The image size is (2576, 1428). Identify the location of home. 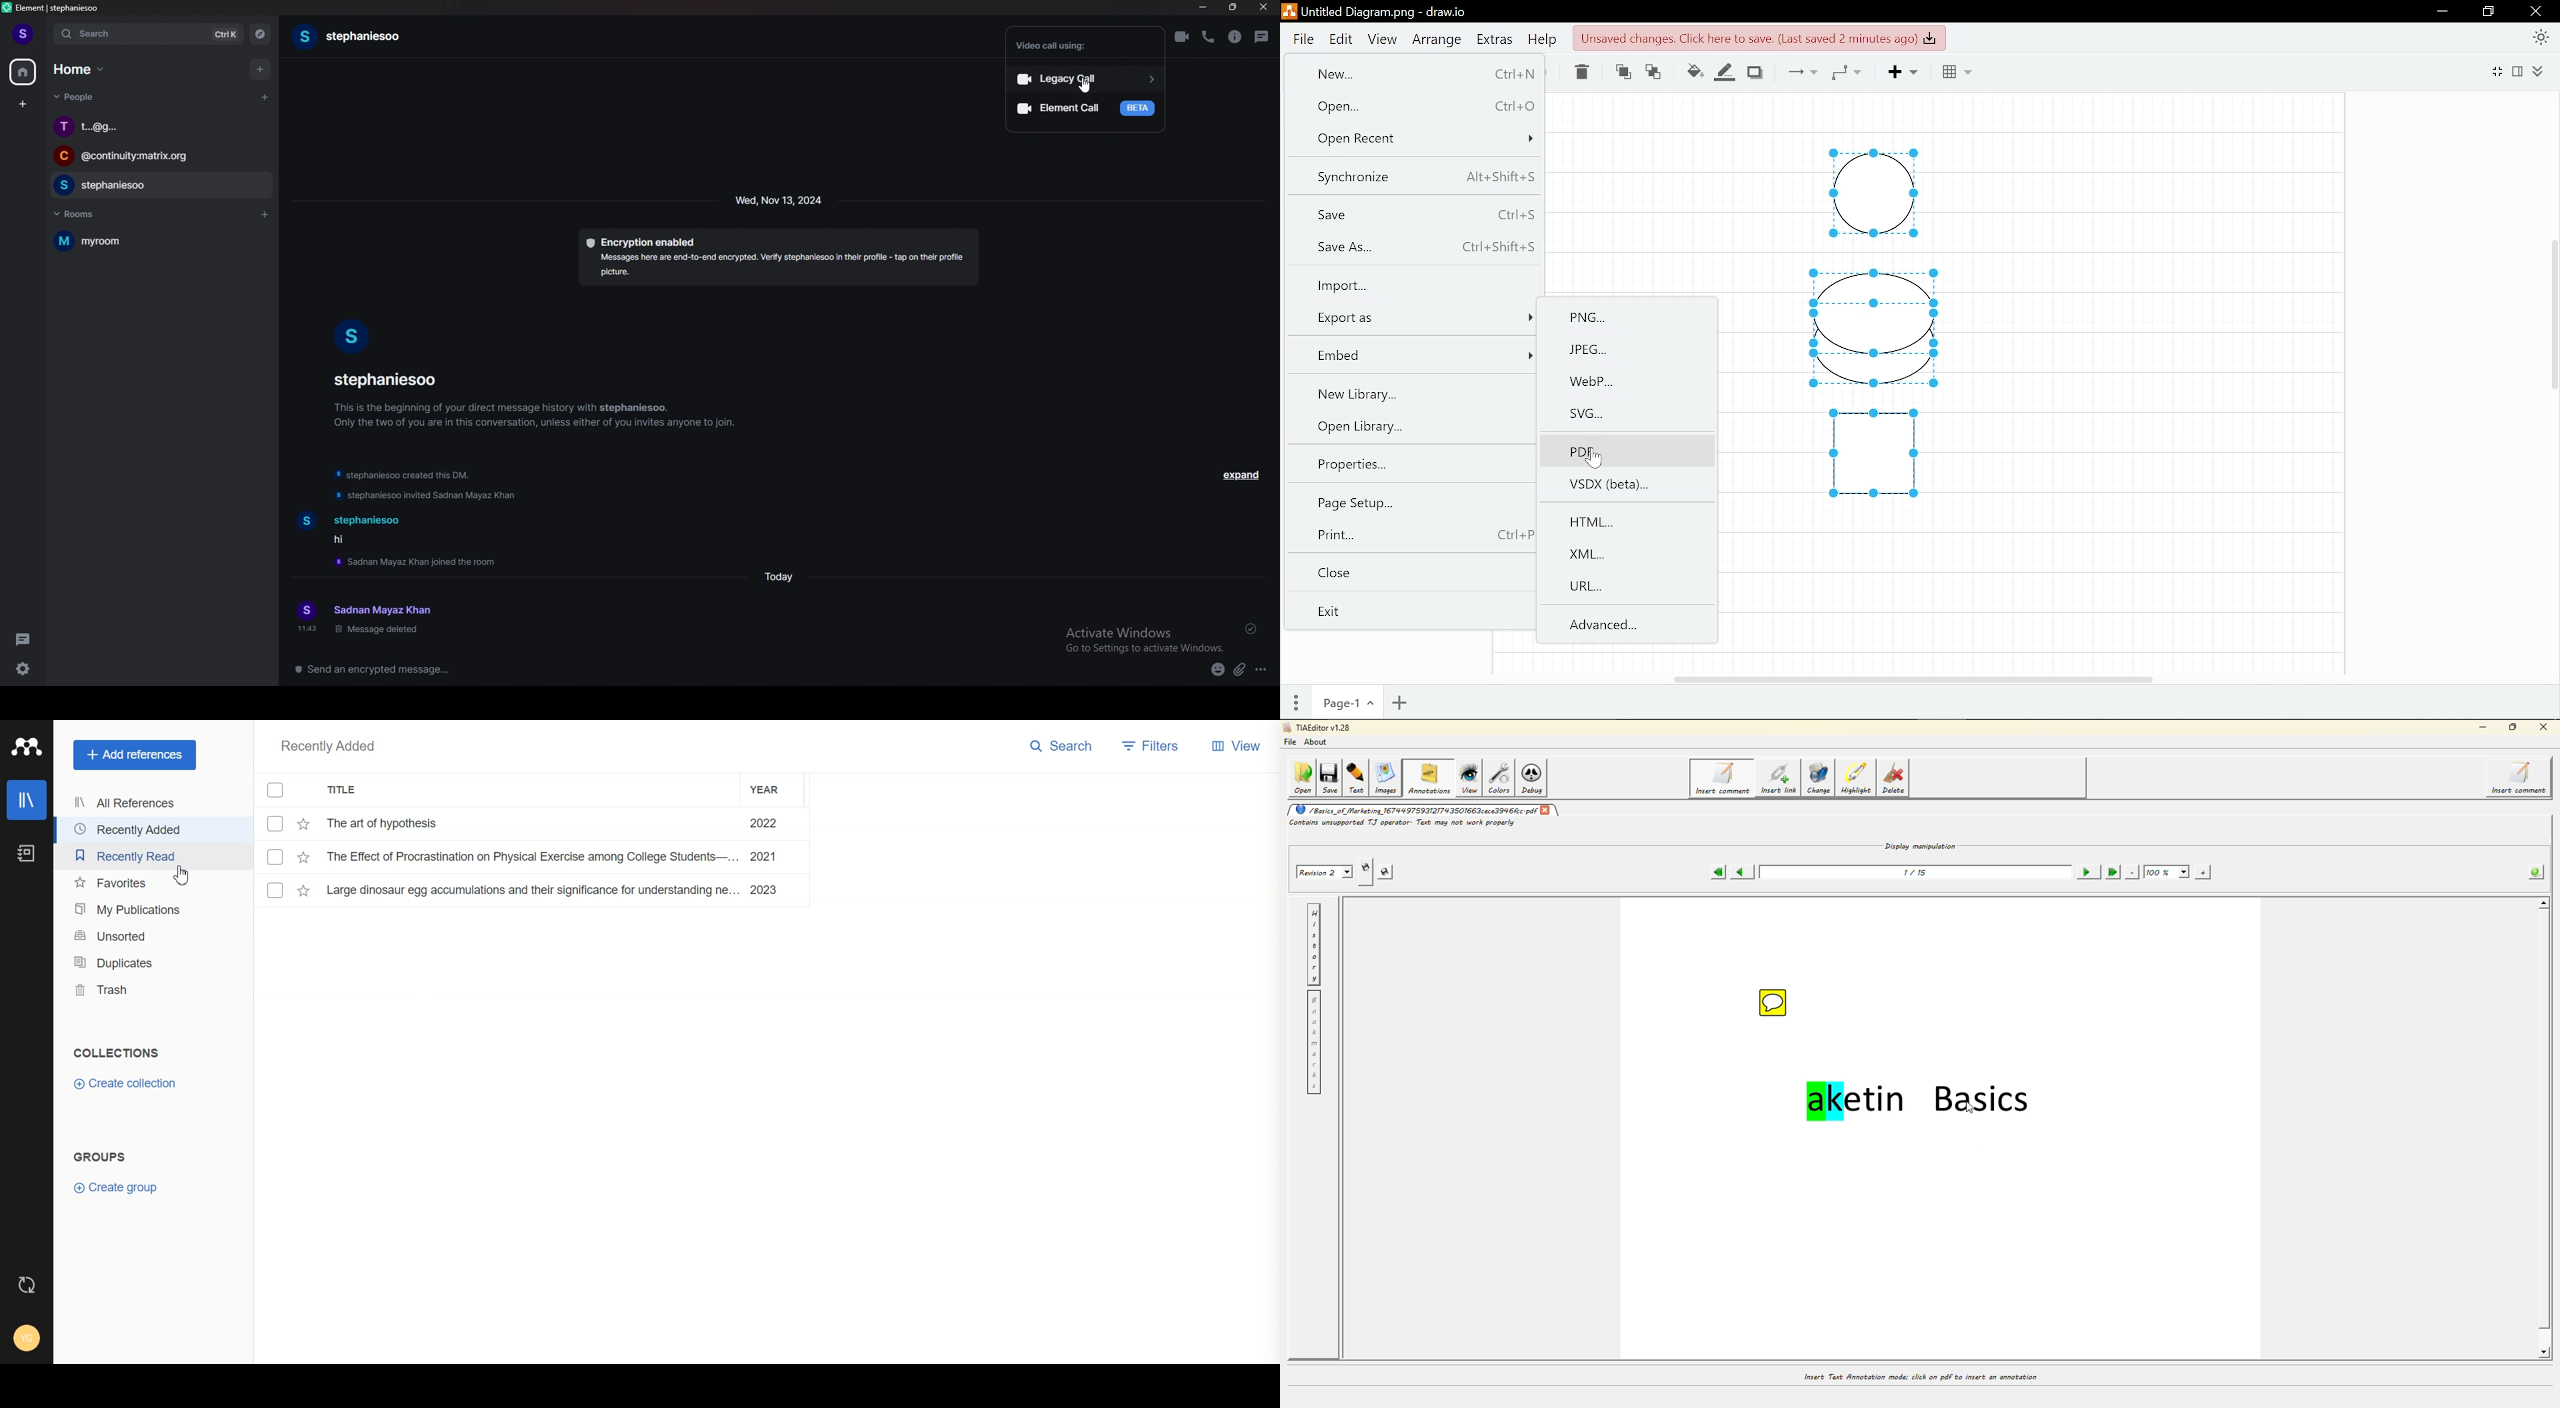
(81, 69).